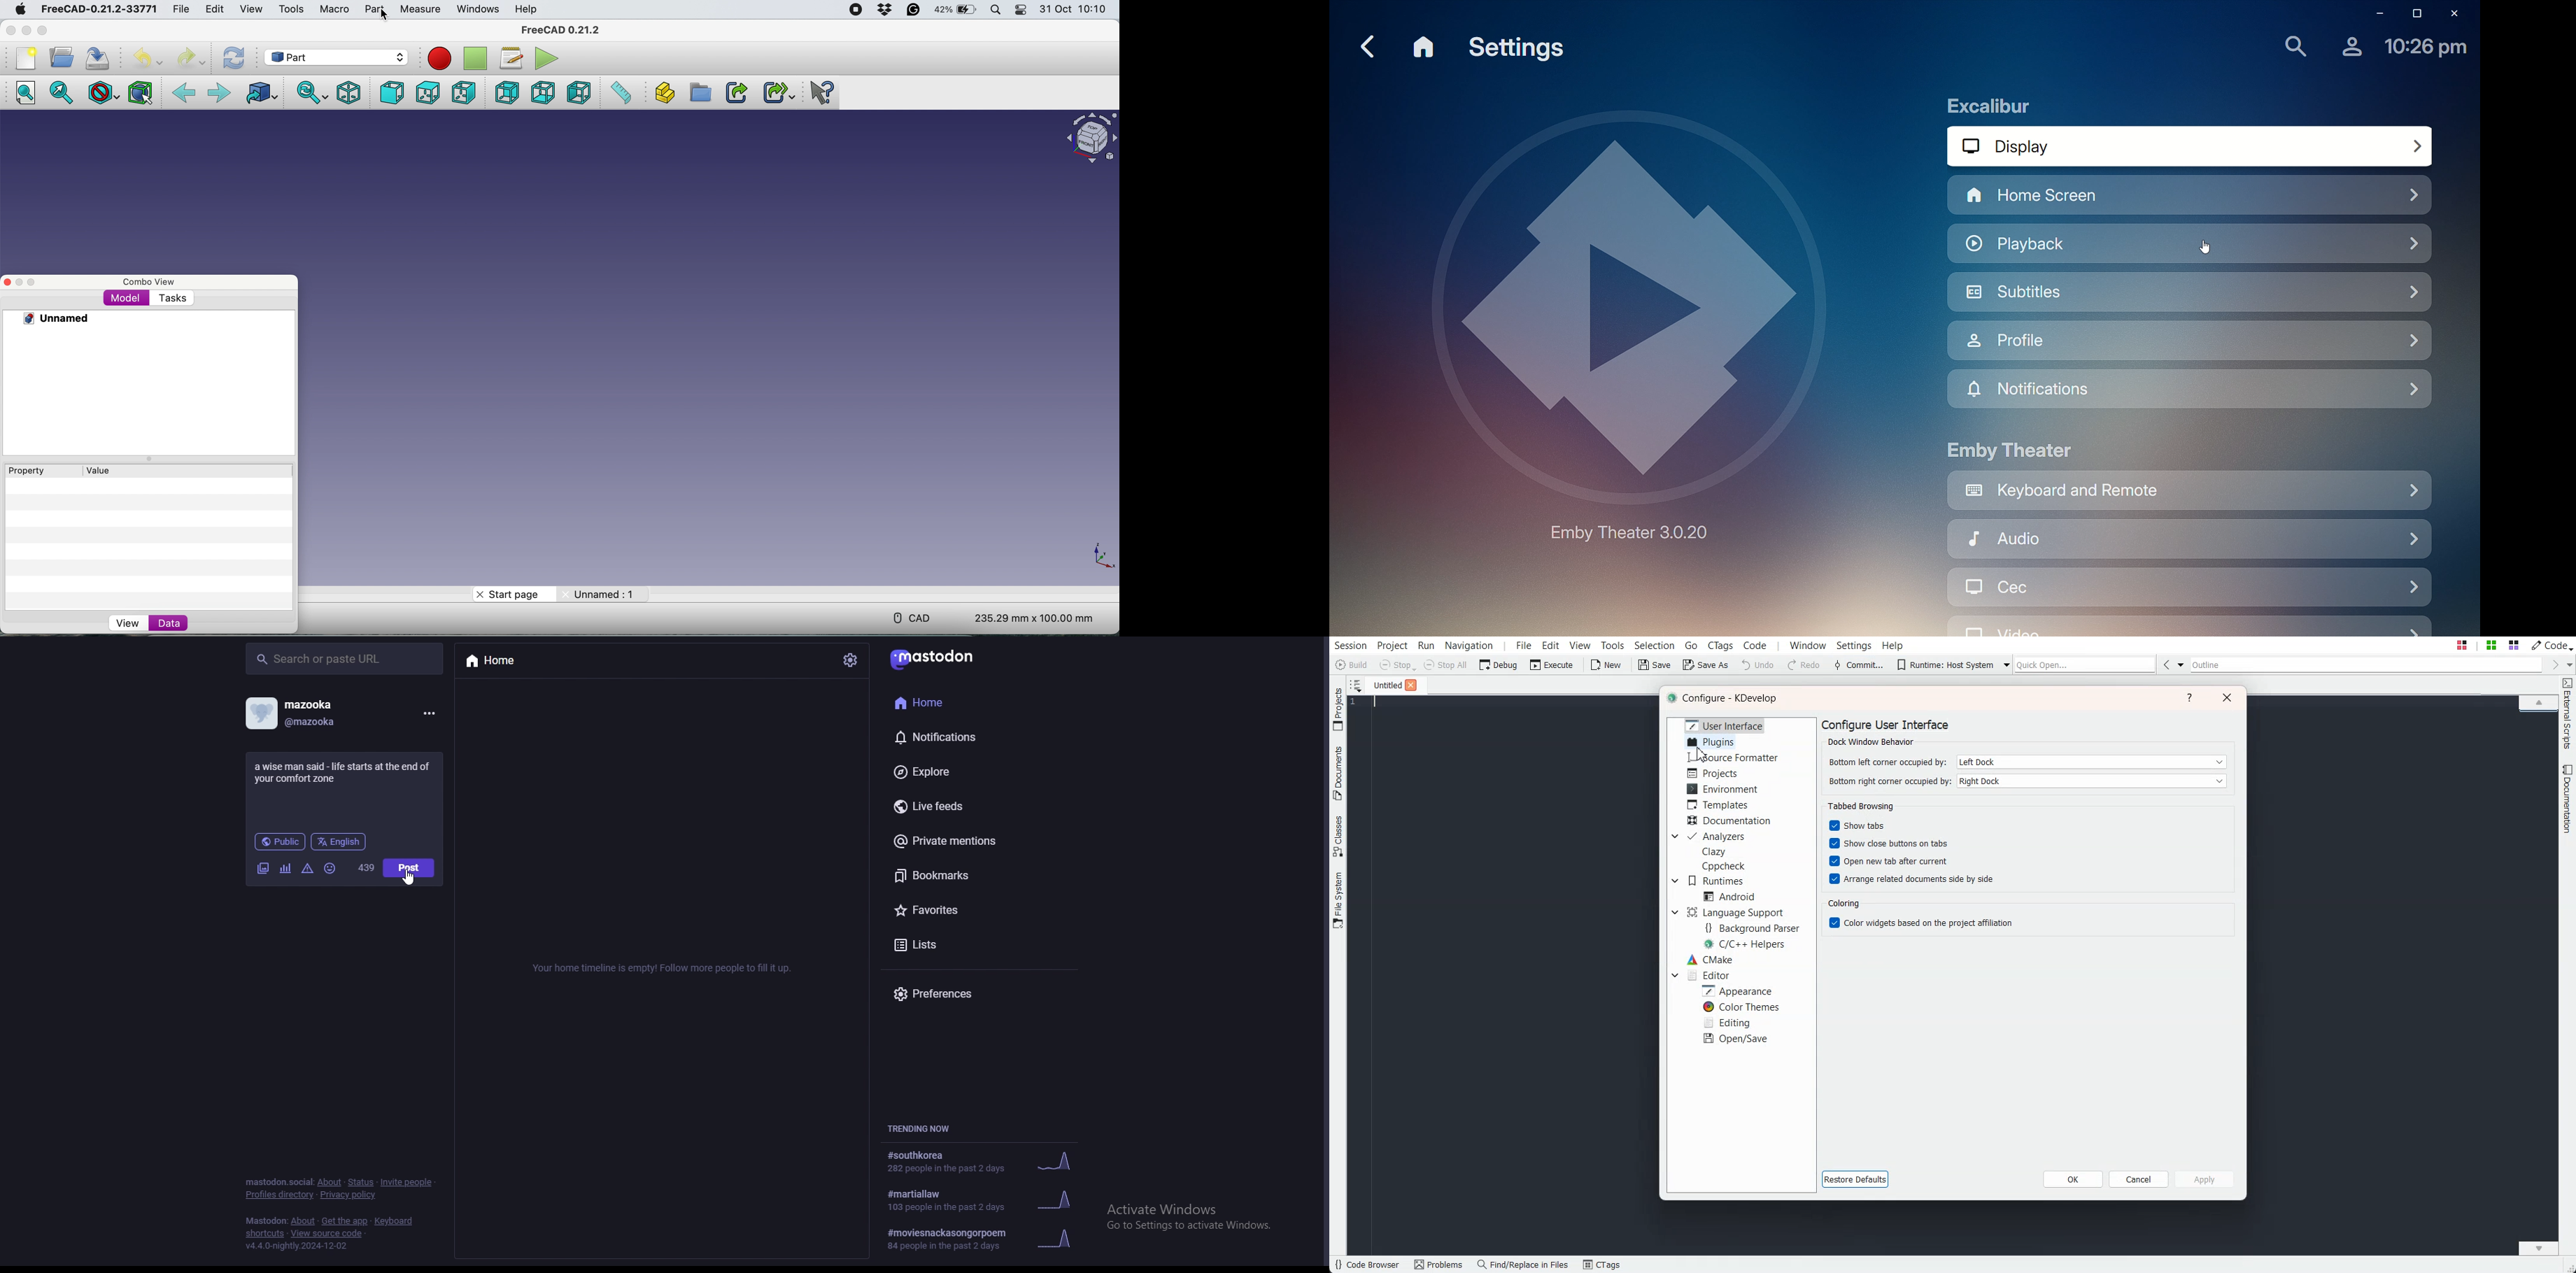 The image size is (2576, 1288). What do you see at coordinates (661, 93) in the screenshot?
I see `Create part` at bounding box center [661, 93].